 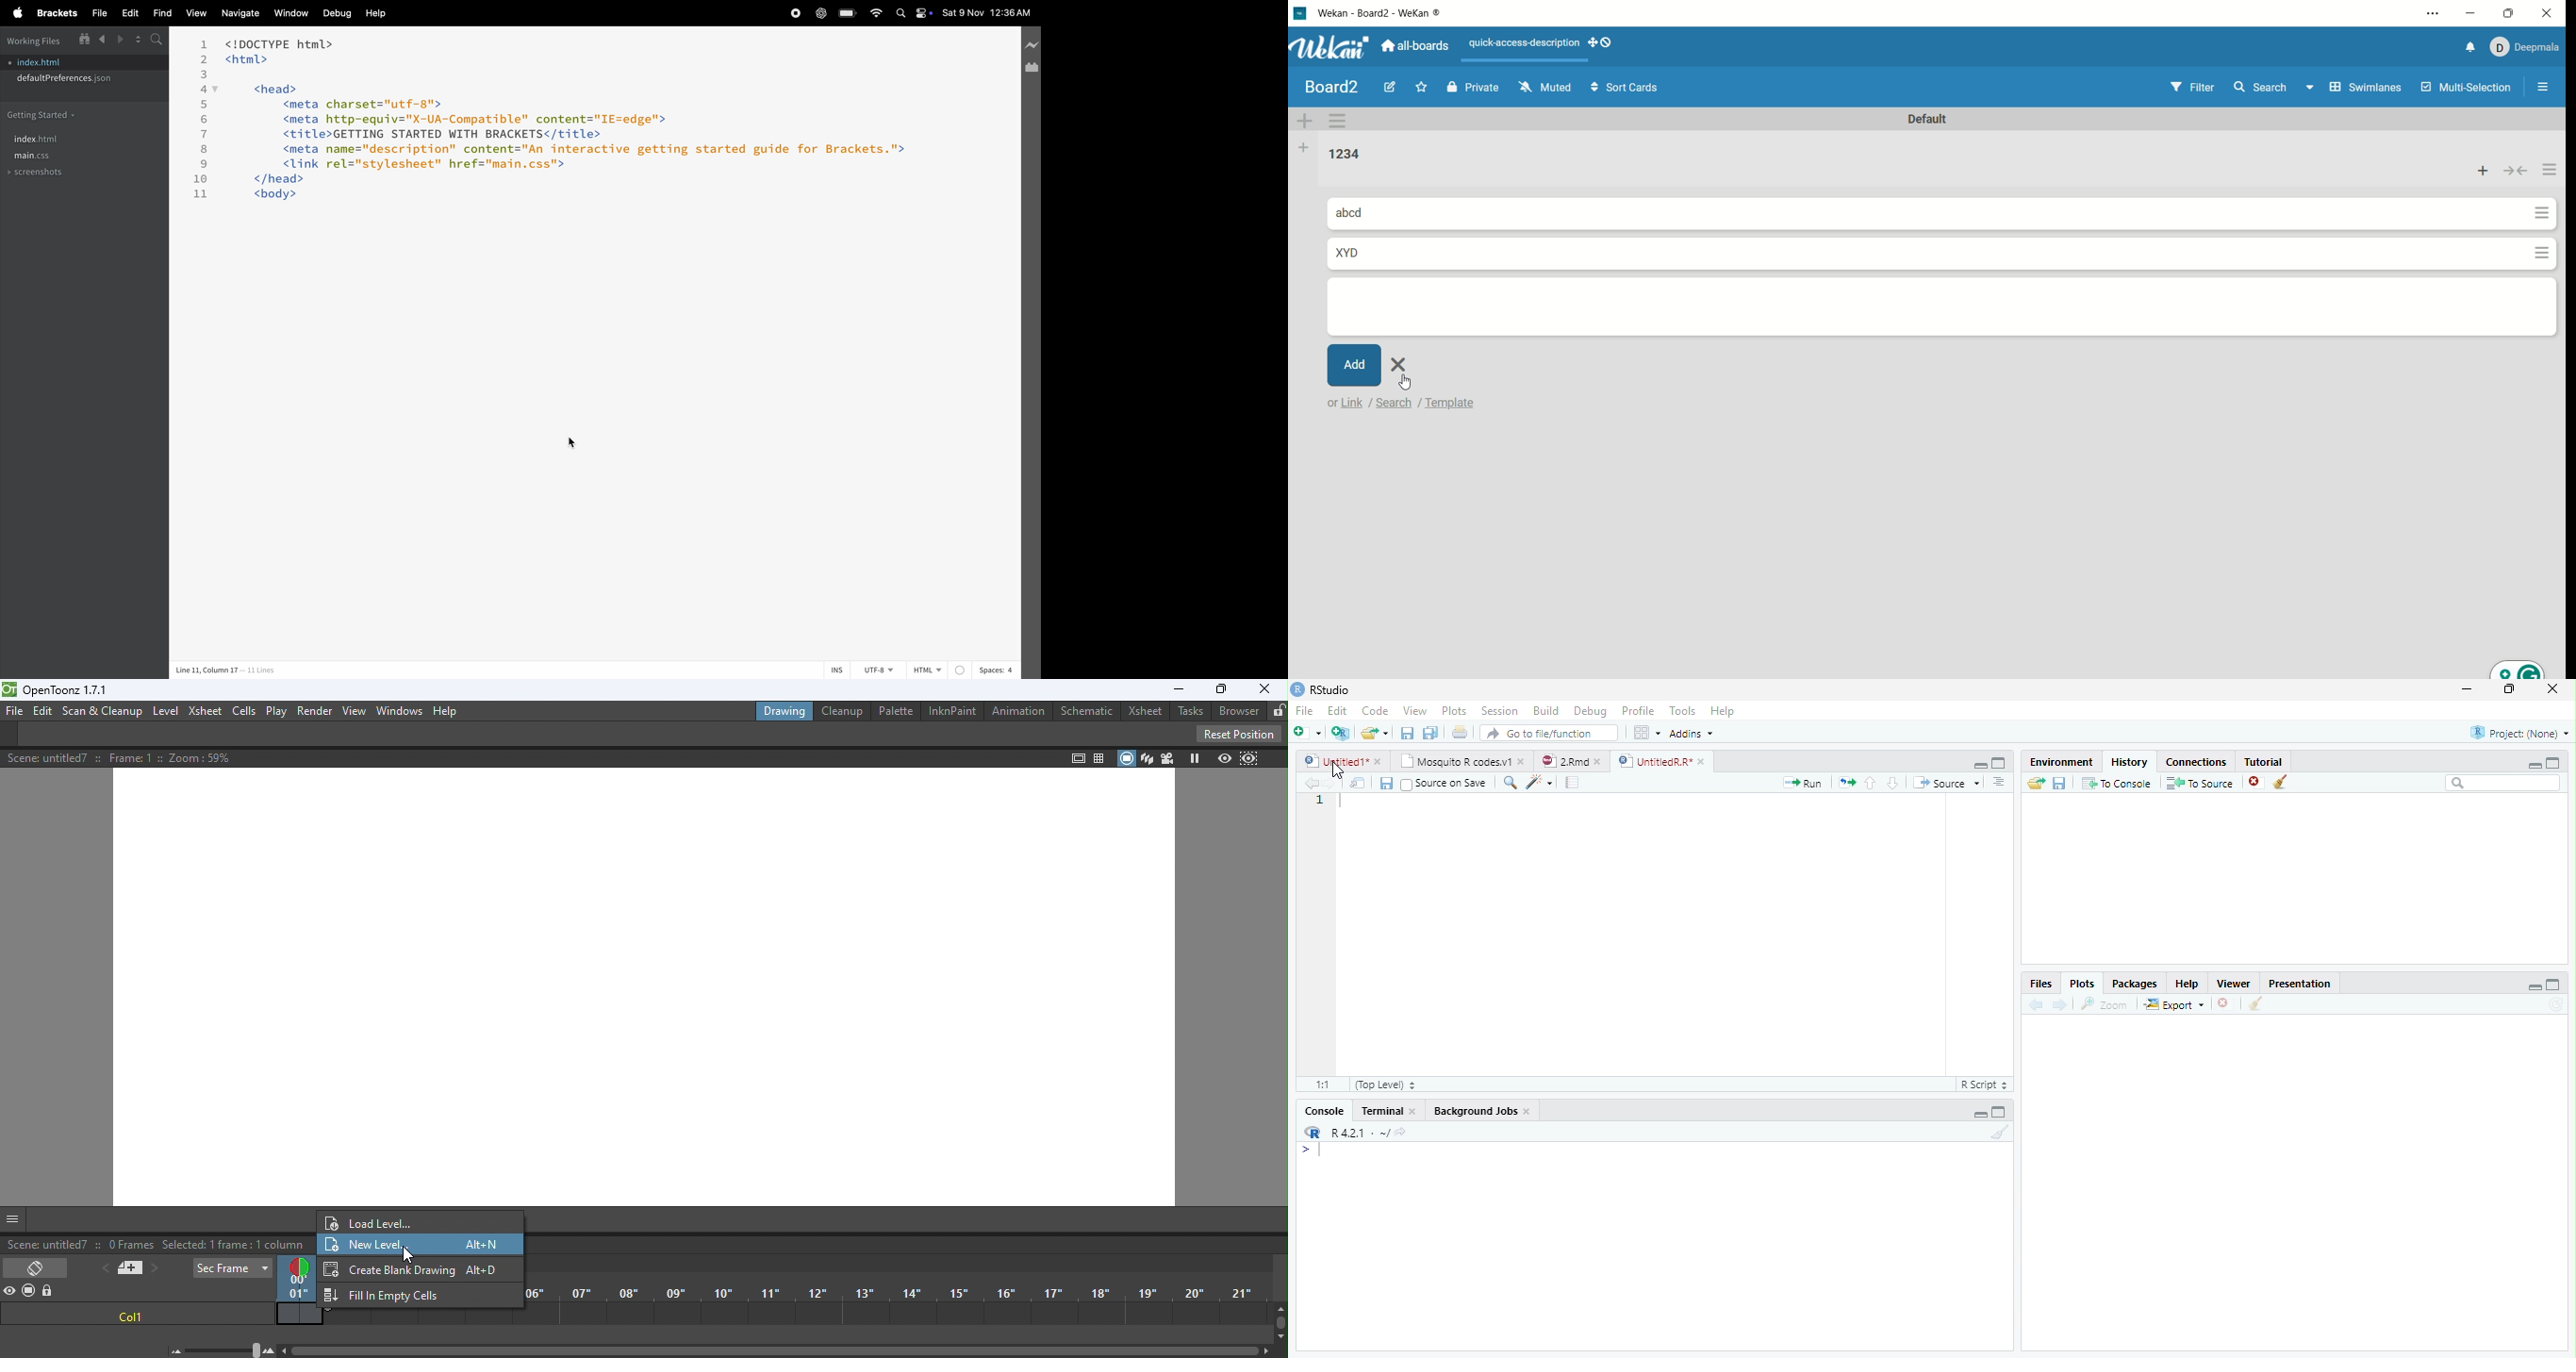 I want to click on Schematic, so click(x=1086, y=711).